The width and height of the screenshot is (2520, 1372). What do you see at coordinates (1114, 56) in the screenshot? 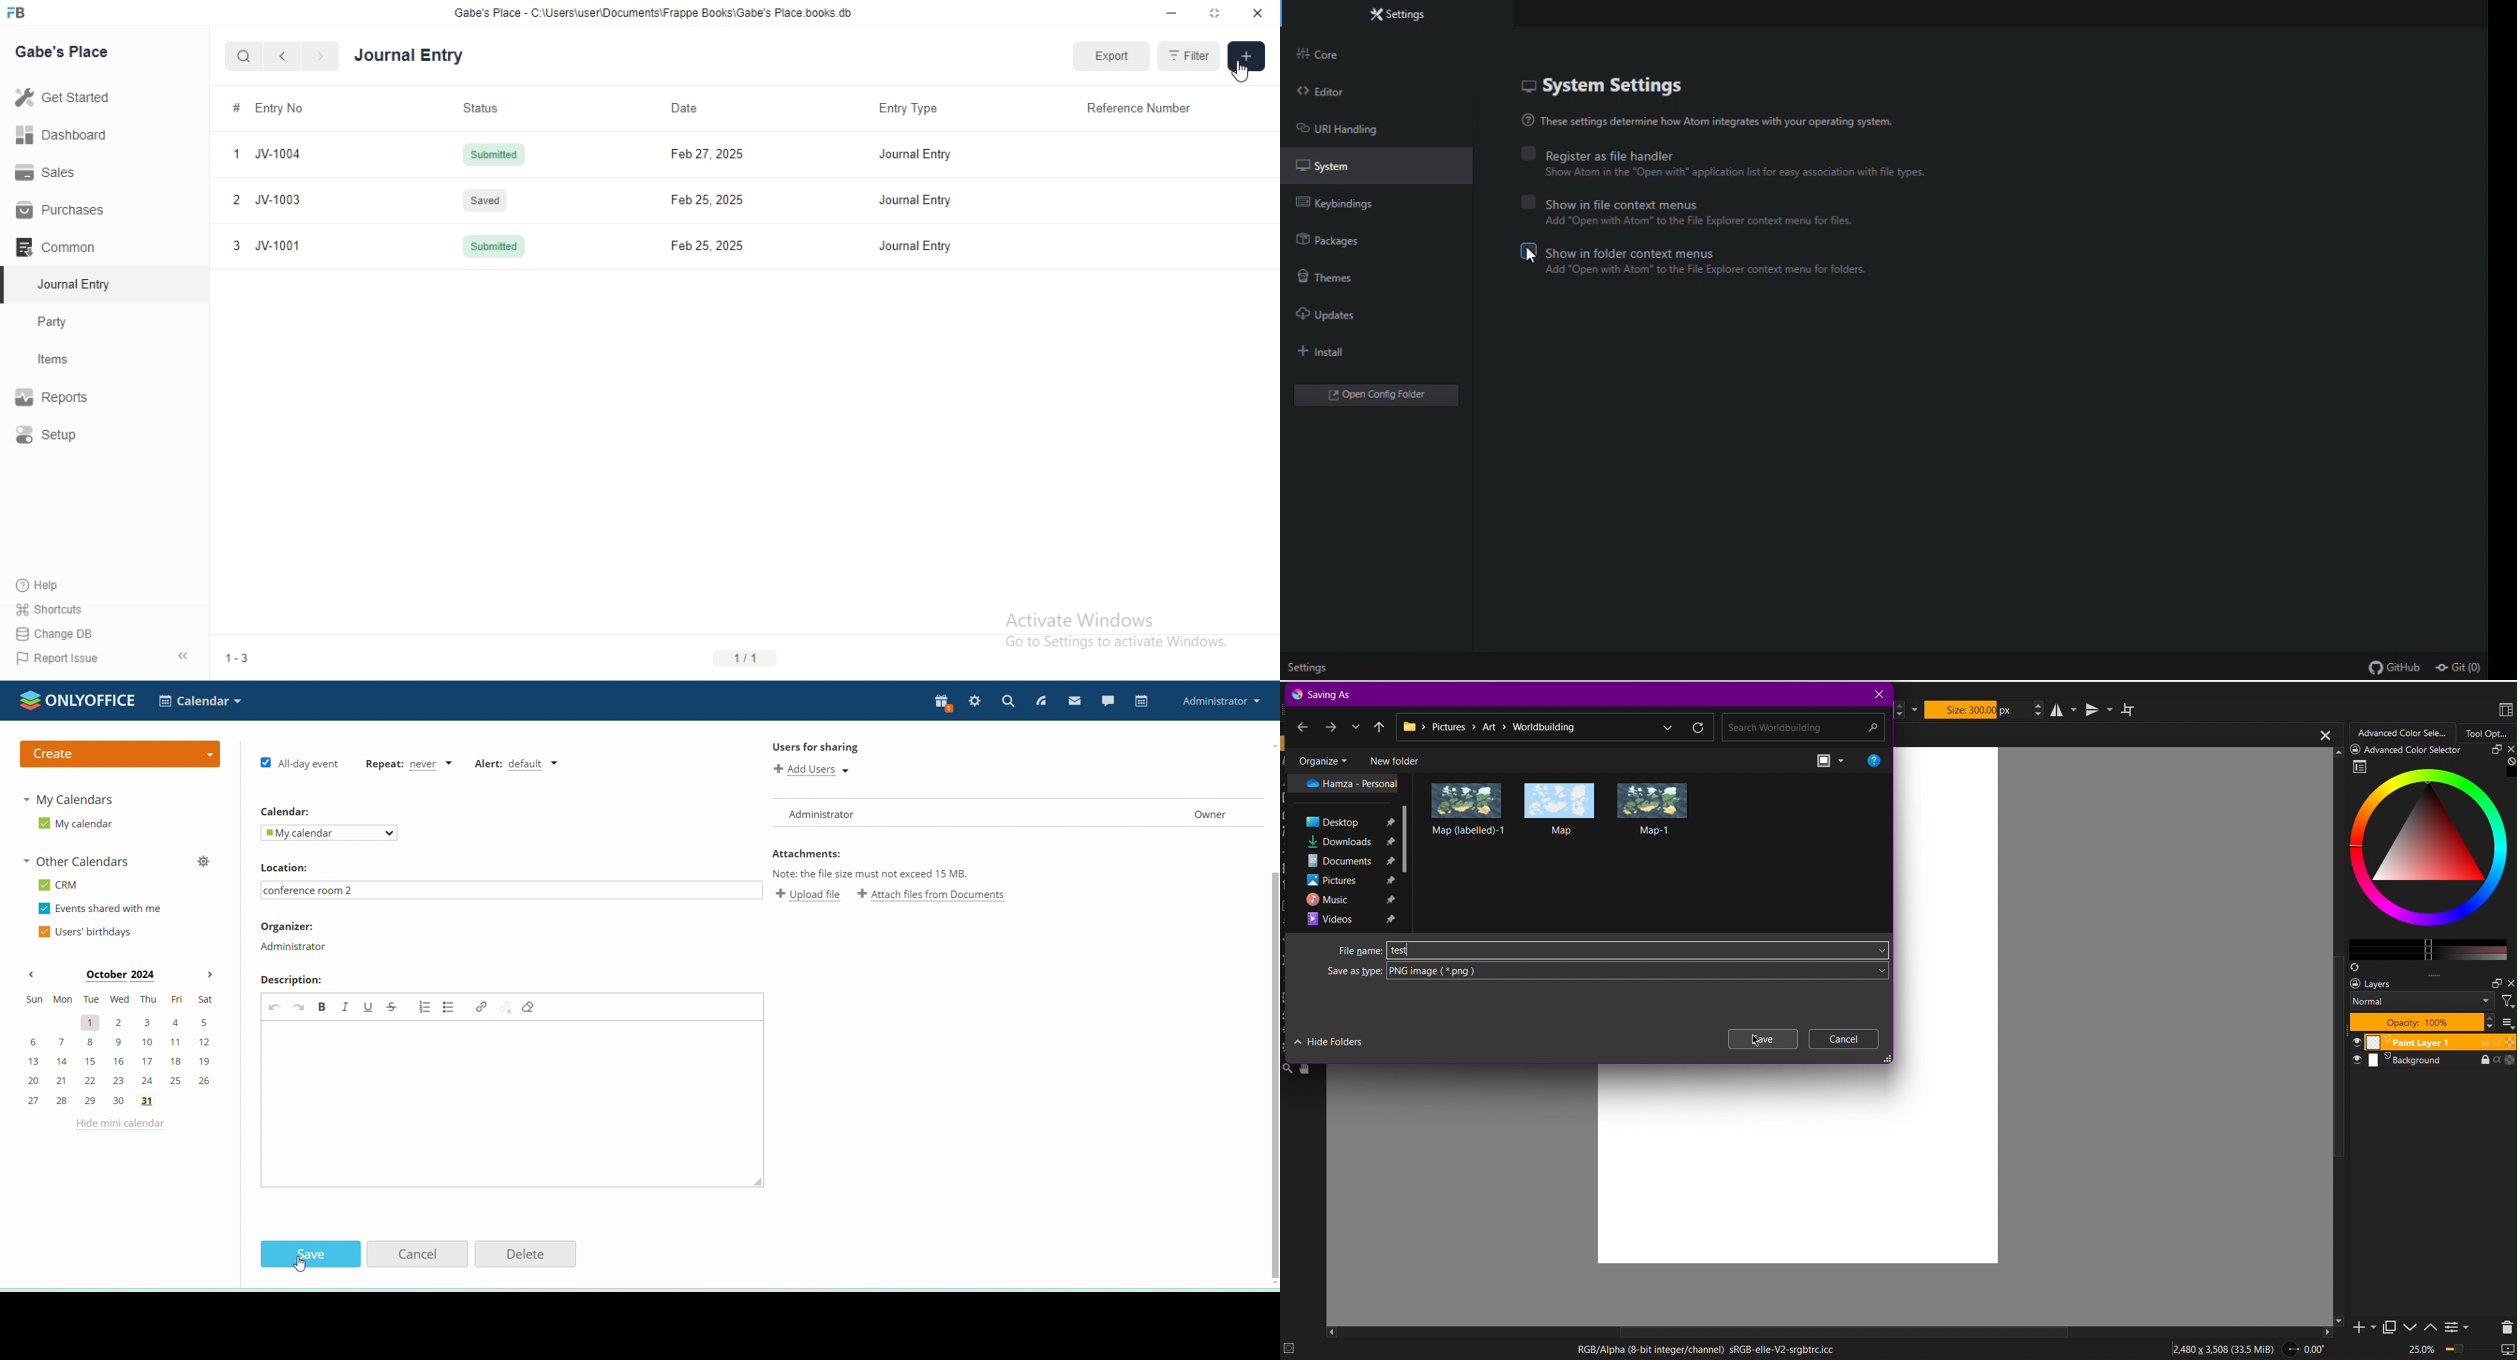
I see `Export` at bounding box center [1114, 56].